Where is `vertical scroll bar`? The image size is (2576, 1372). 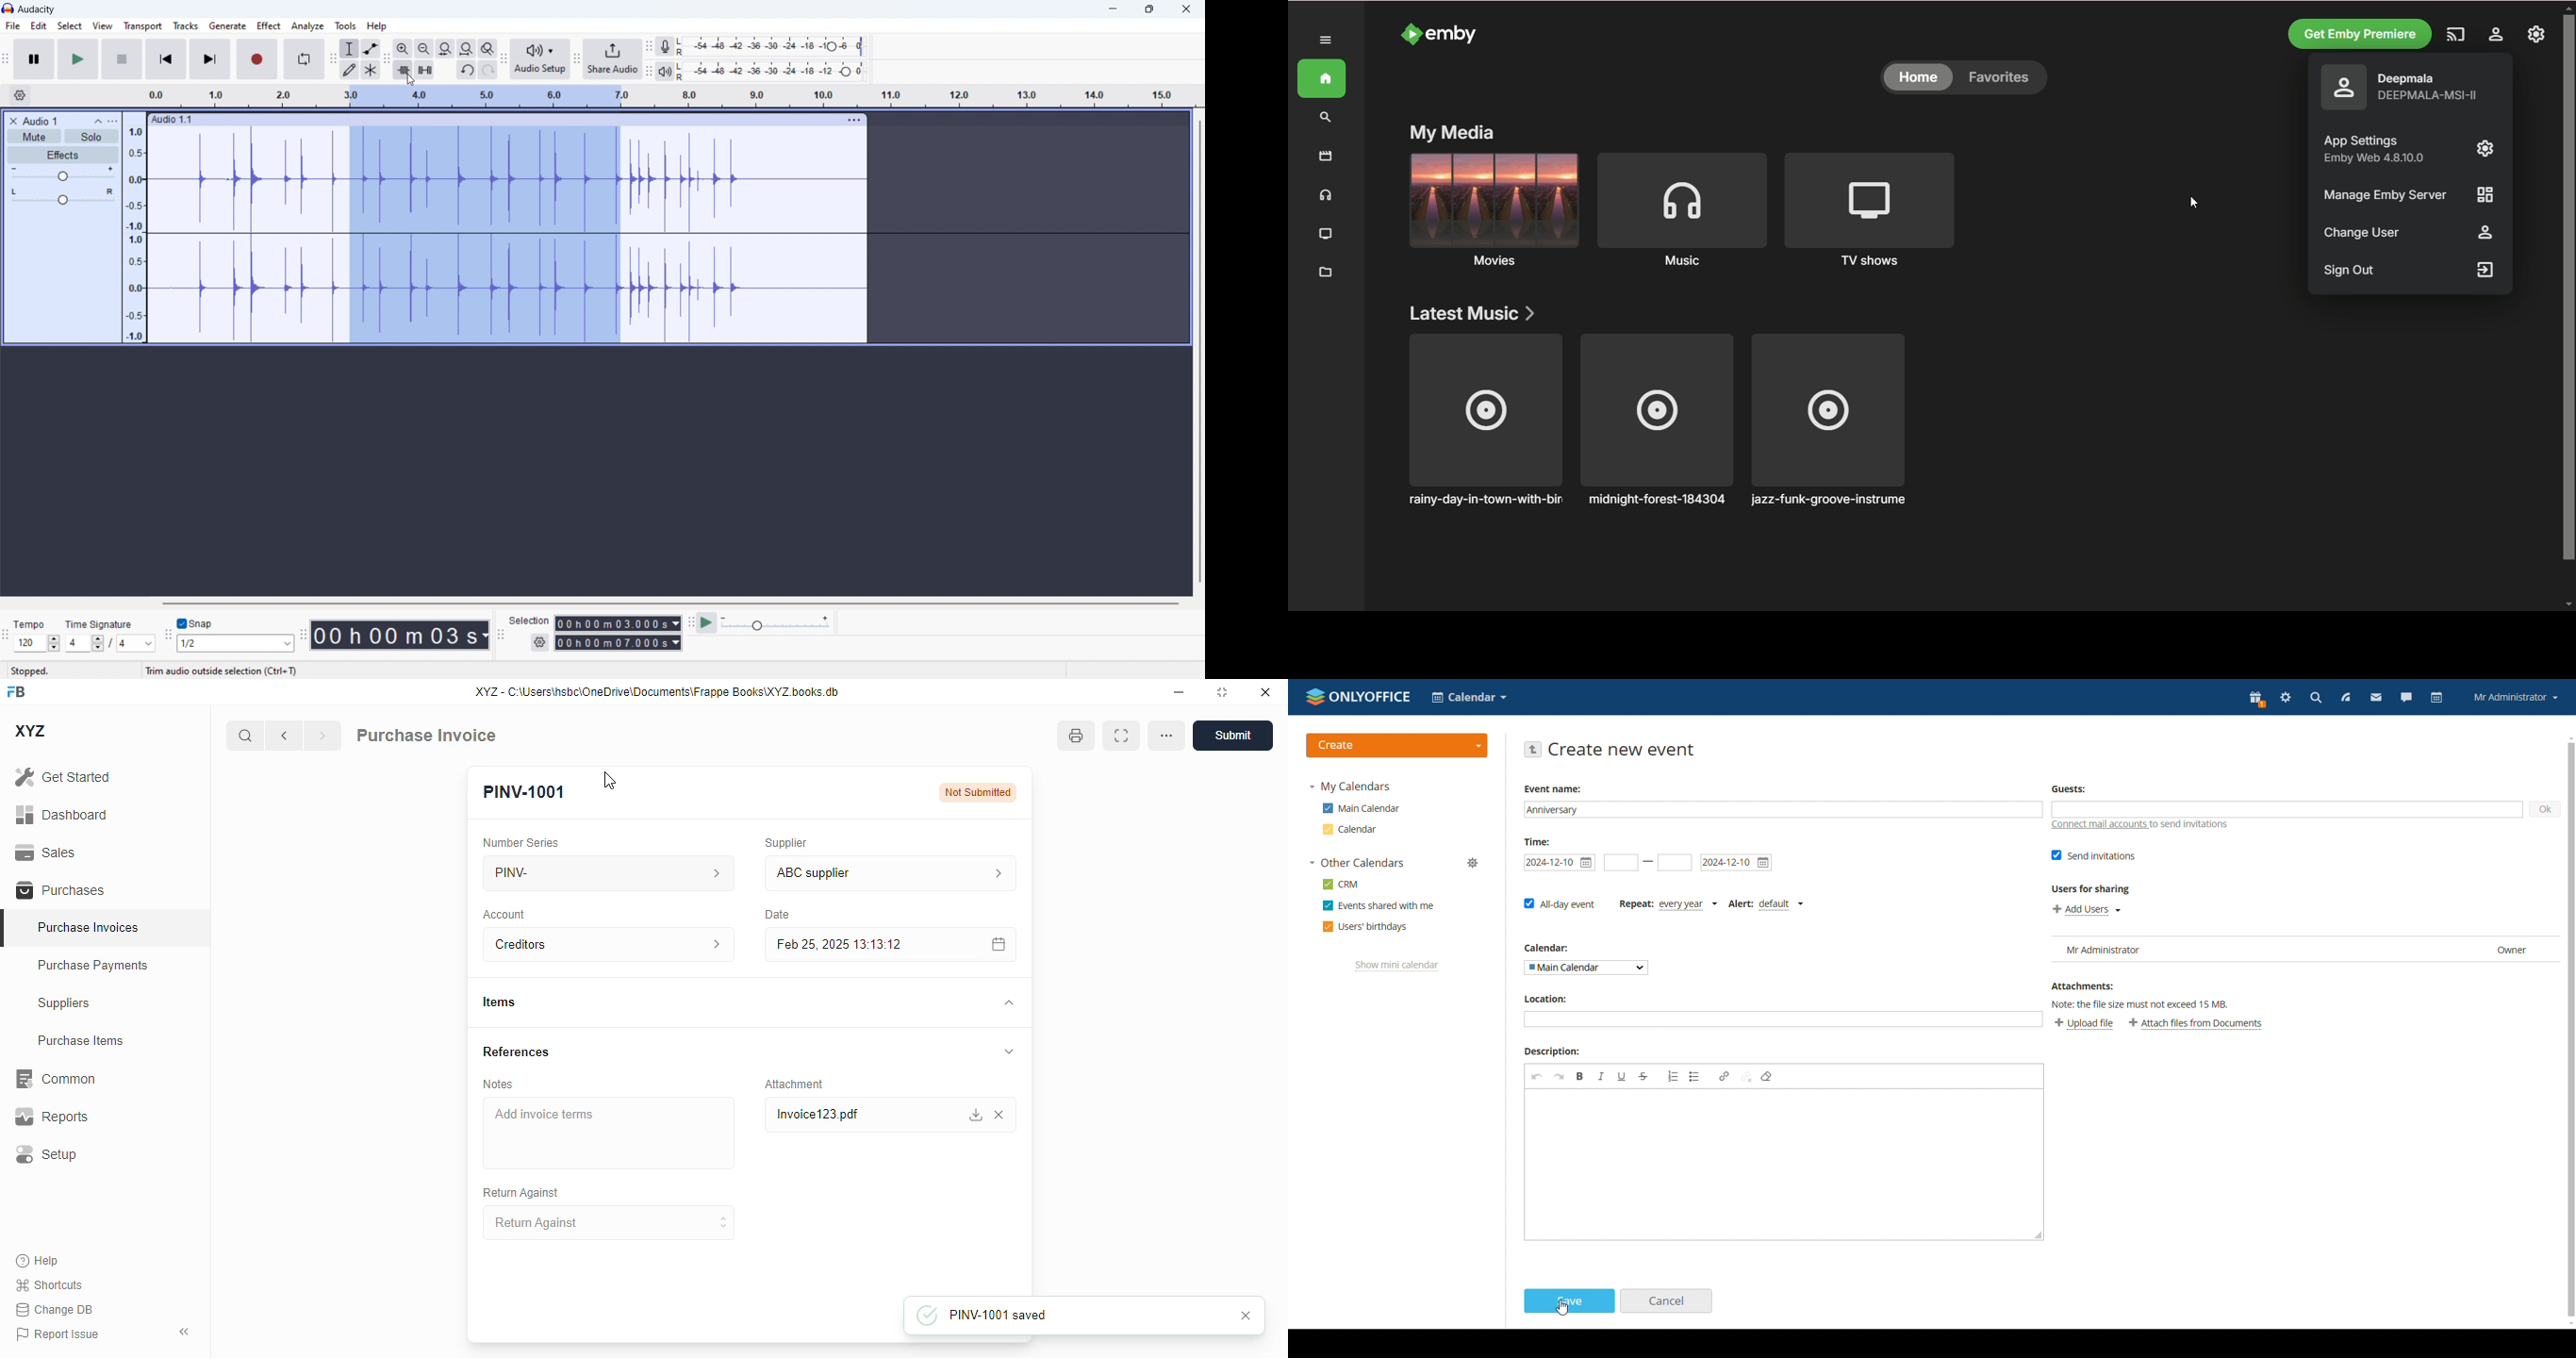
vertical scroll bar is located at coordinates (2568, 308).